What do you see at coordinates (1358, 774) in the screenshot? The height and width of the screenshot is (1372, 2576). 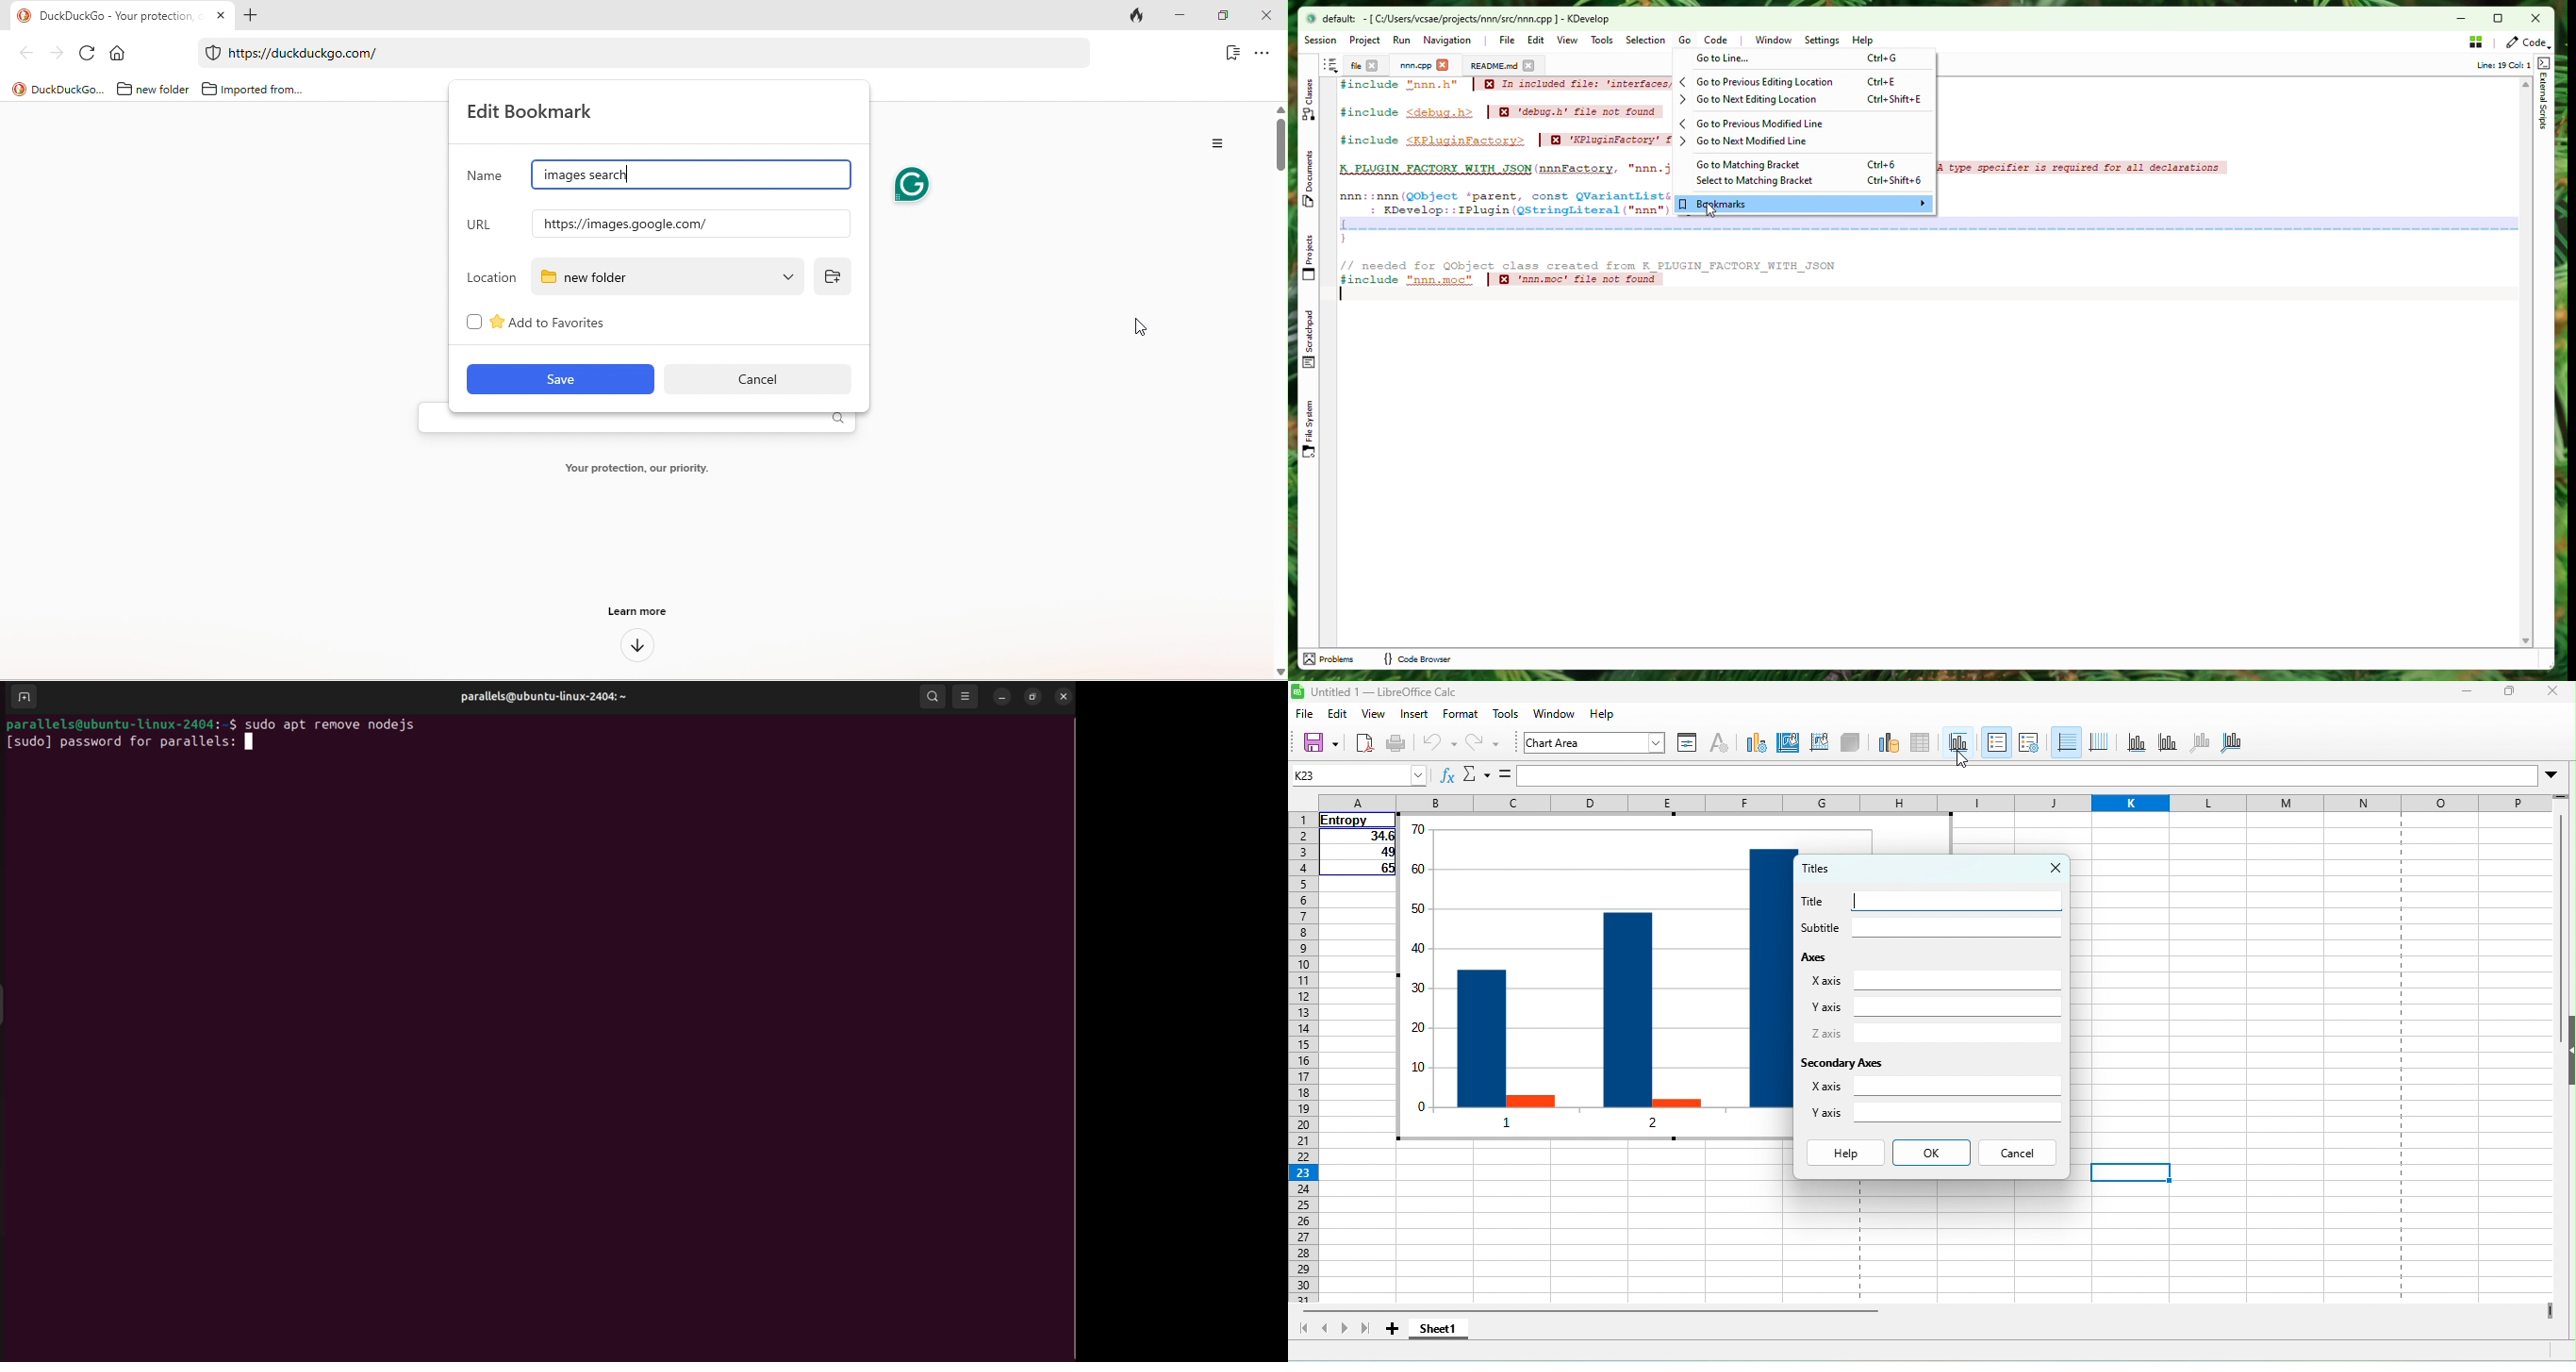 I see `name box (k23)` at bounding box center [1358, 774].